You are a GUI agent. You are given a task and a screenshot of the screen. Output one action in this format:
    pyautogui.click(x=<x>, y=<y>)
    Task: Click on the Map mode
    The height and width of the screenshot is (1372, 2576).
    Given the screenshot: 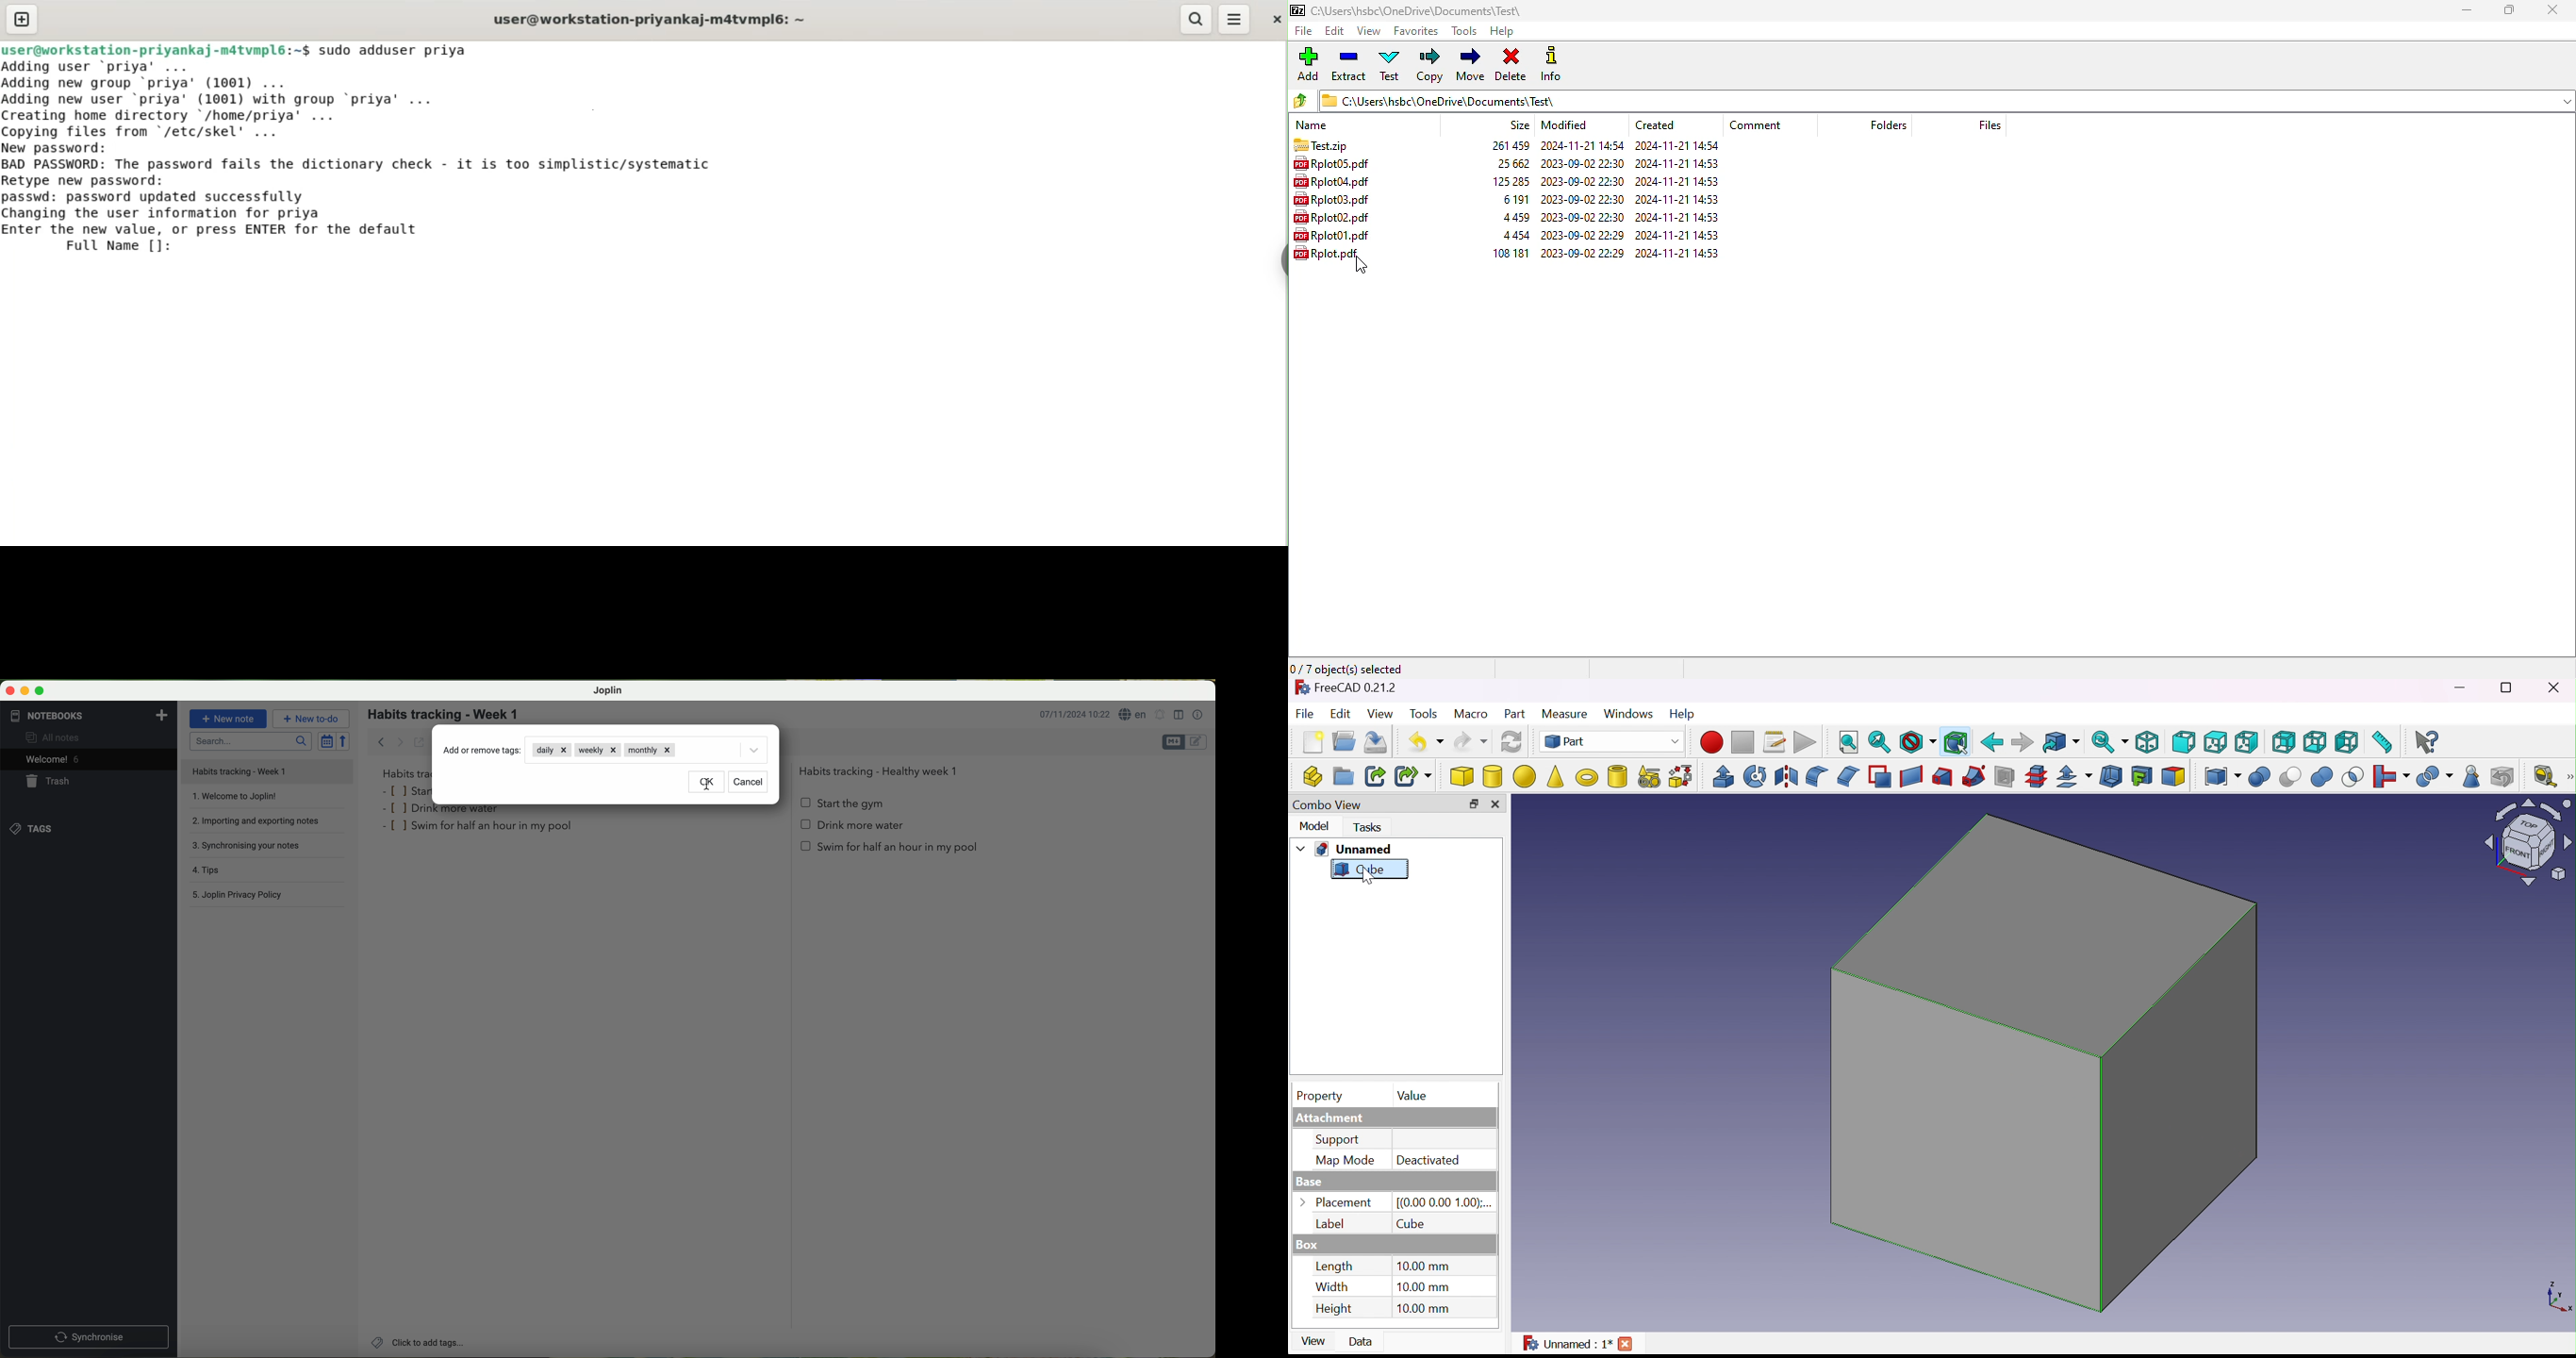 What is the action you would take?
    pyautogui.click(x=1348, y=1161)
    